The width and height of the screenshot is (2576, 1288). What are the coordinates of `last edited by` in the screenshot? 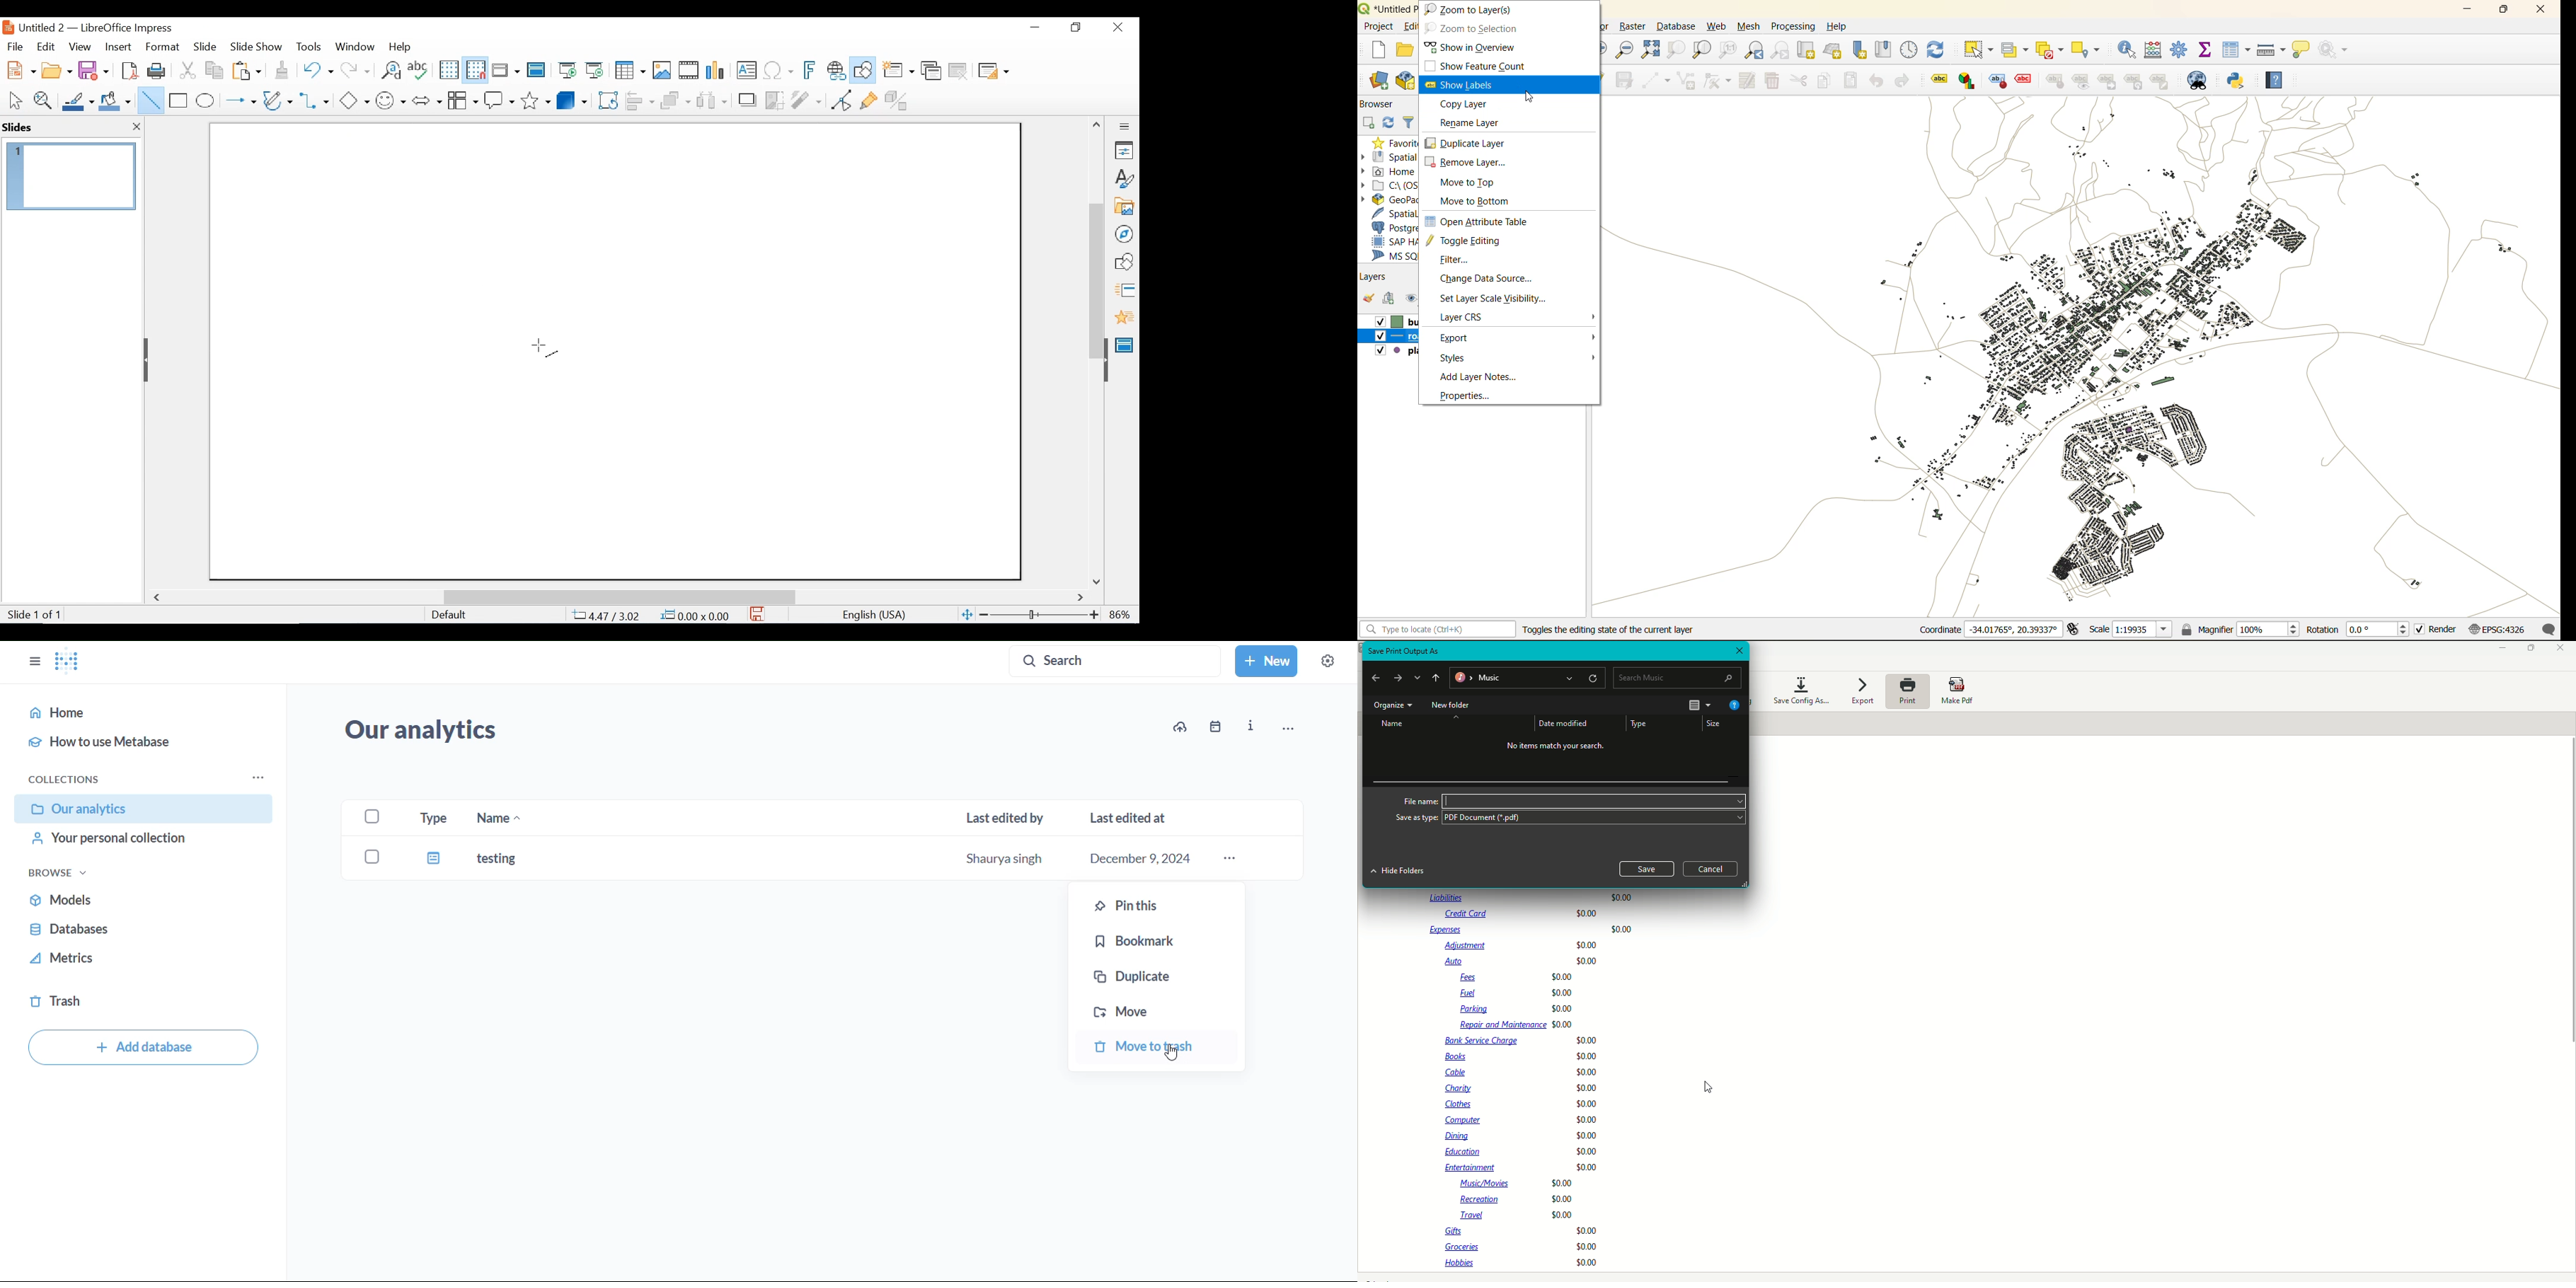 It's located at (1010, 816).